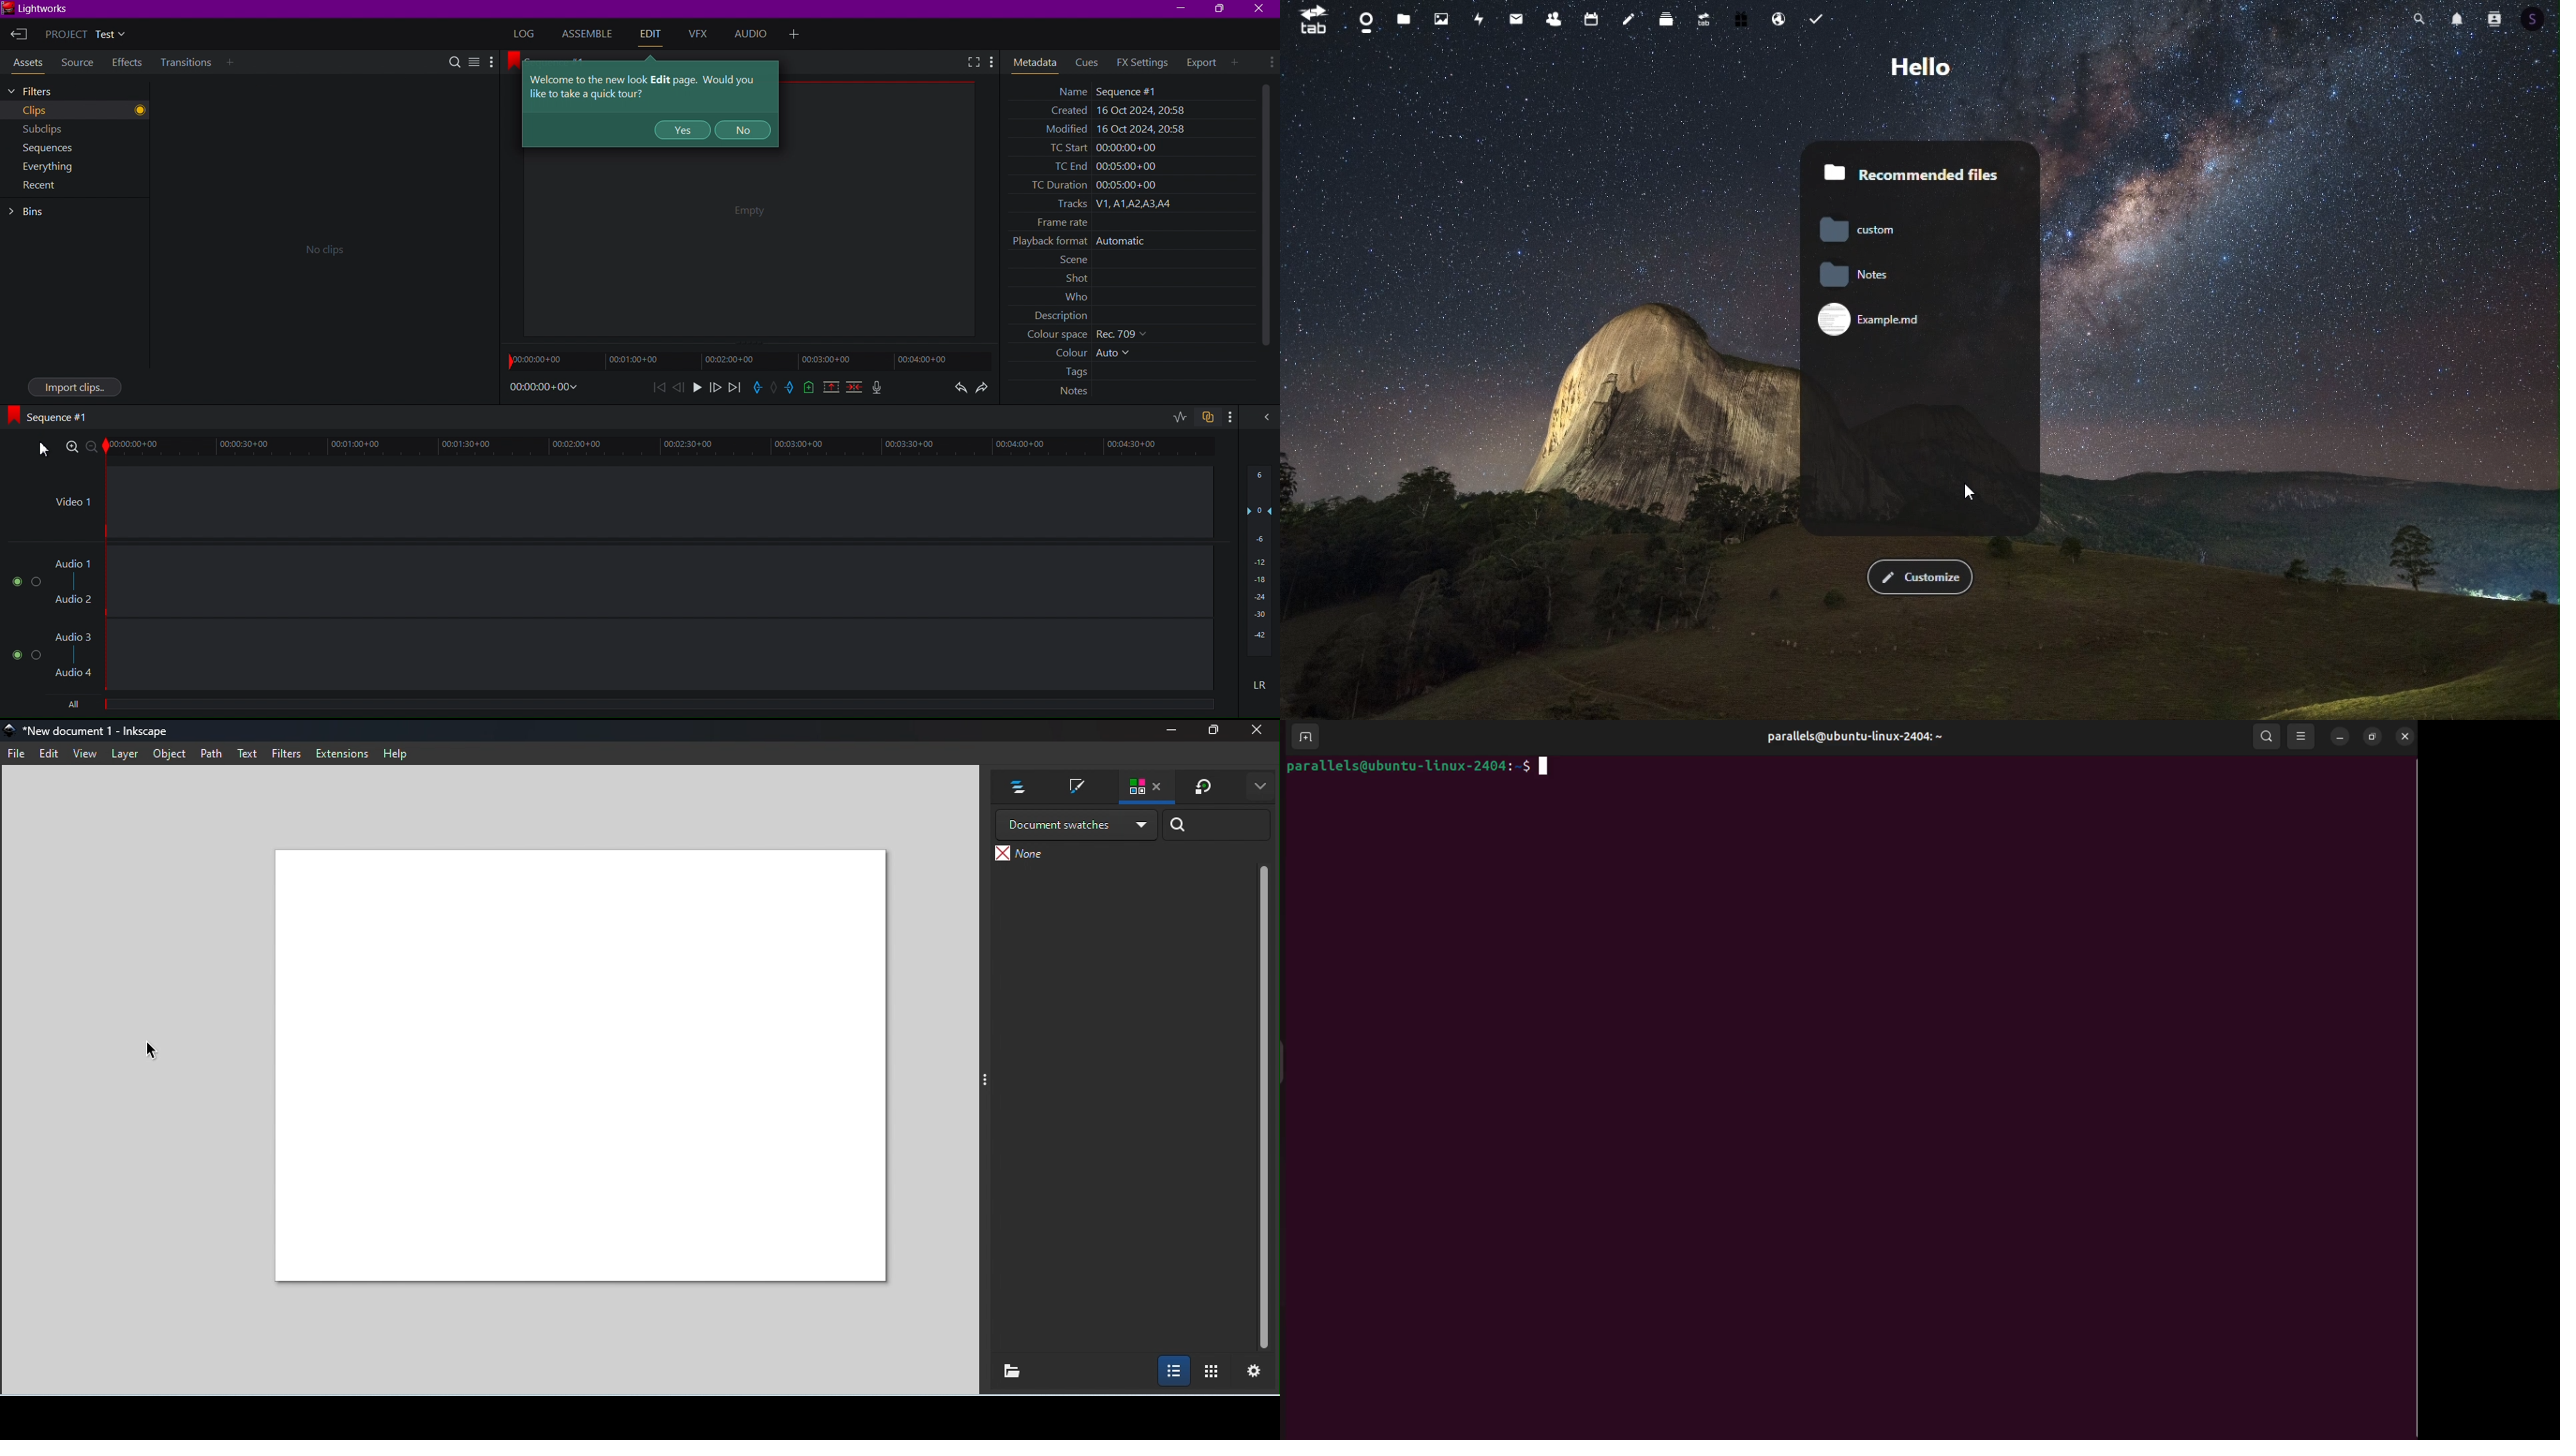 The width and height of the screenshot is (2576, 1456). Describe the element at coordinates (684, 130) in the screenshot. I see `YES` at that location.